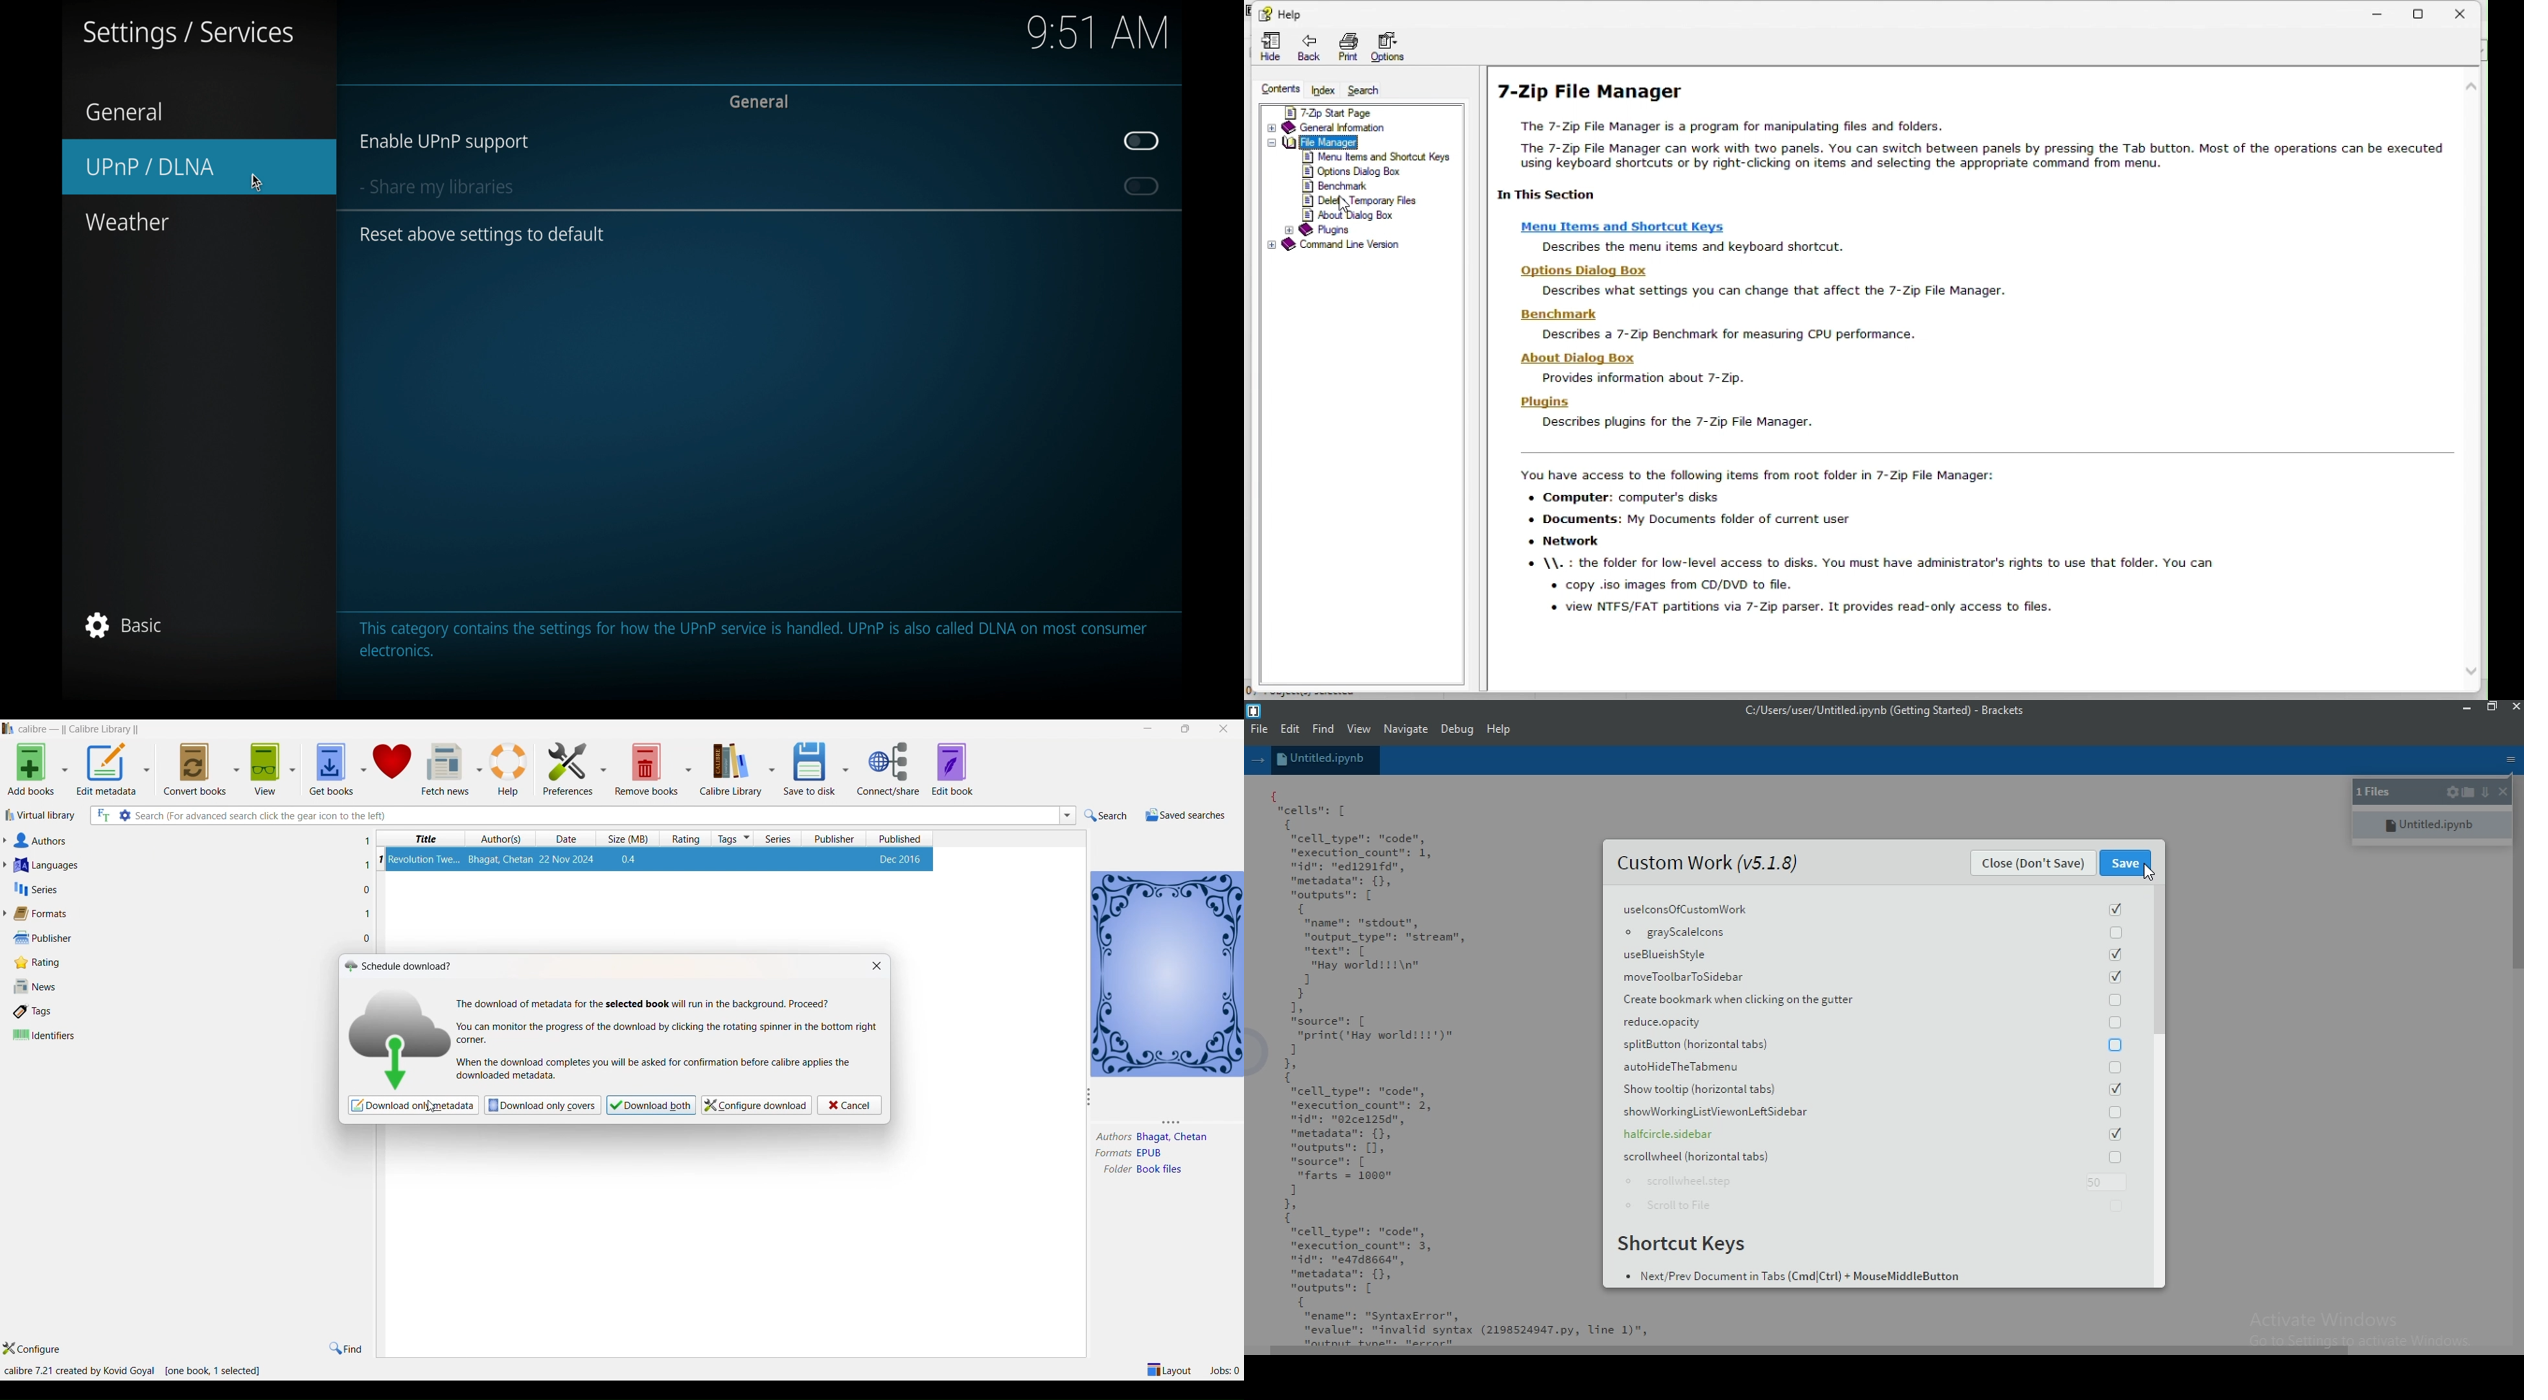 The width and height of the screenshot is (2548, 1400). What do you see at coordinates (647, 767) in the screenshot?
I see `remove books` at bounding box center [647, 767].